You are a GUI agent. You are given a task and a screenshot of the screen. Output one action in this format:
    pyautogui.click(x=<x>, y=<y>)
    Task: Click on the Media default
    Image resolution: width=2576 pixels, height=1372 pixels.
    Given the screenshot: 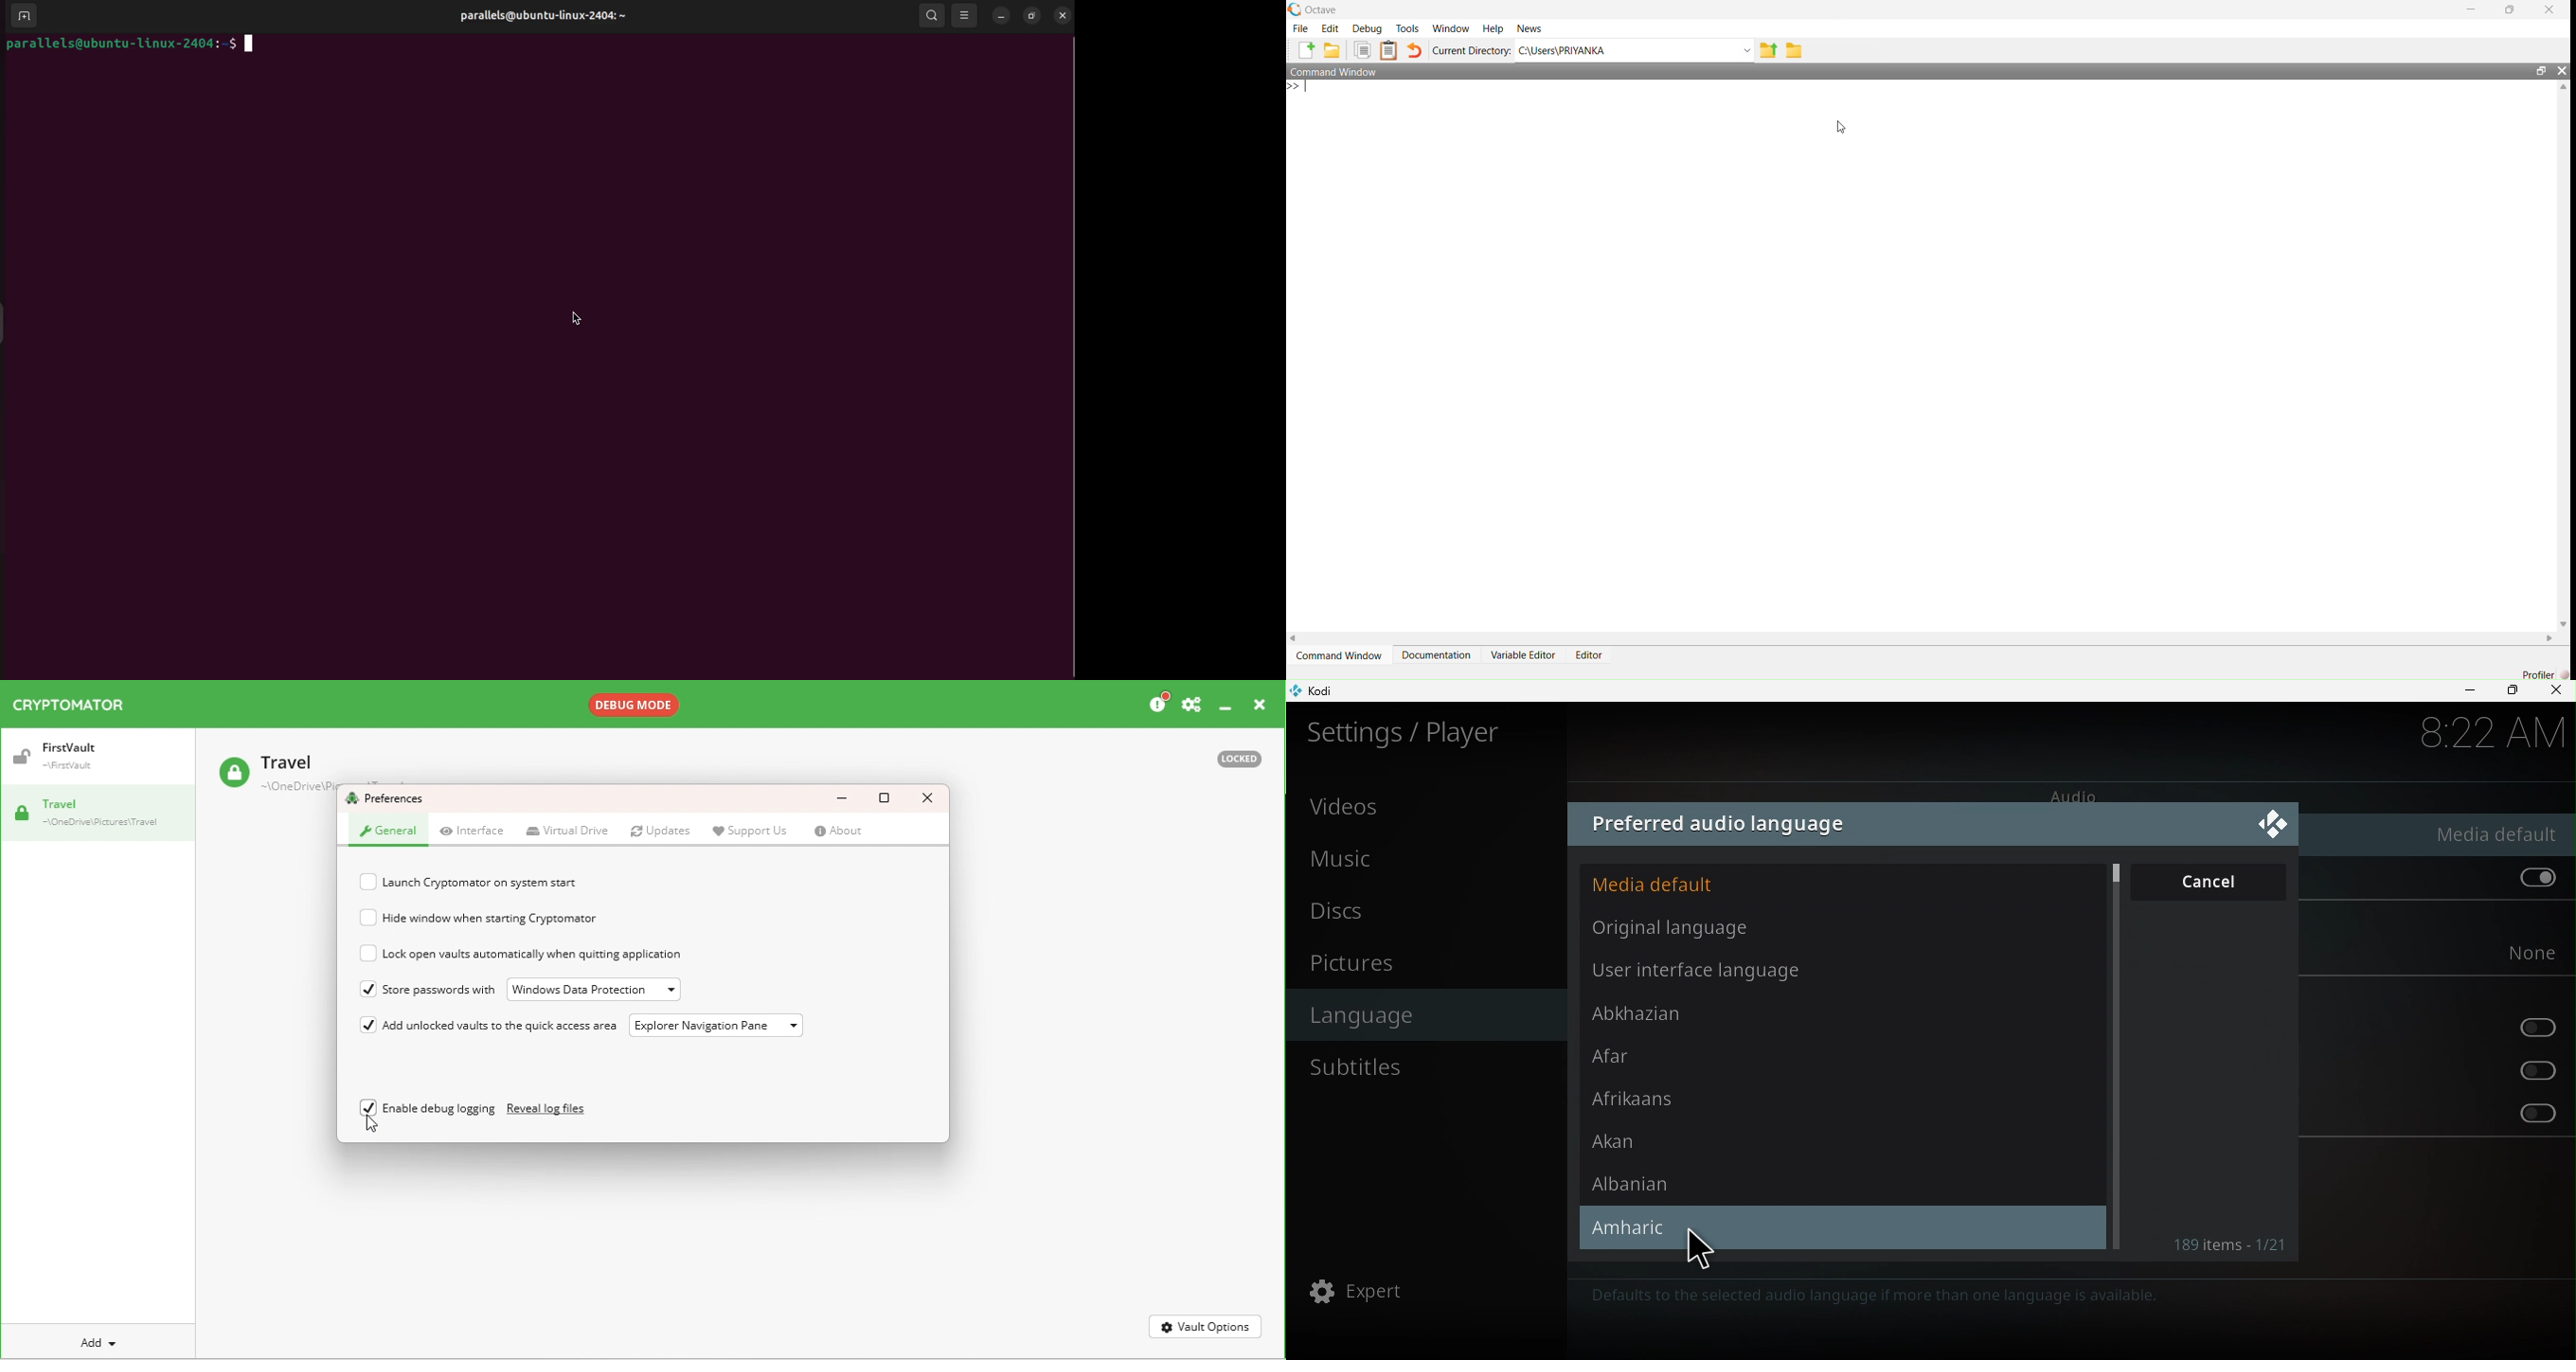 What is the action you would take?
    pyautogui.click(x=1826, y=885)
    